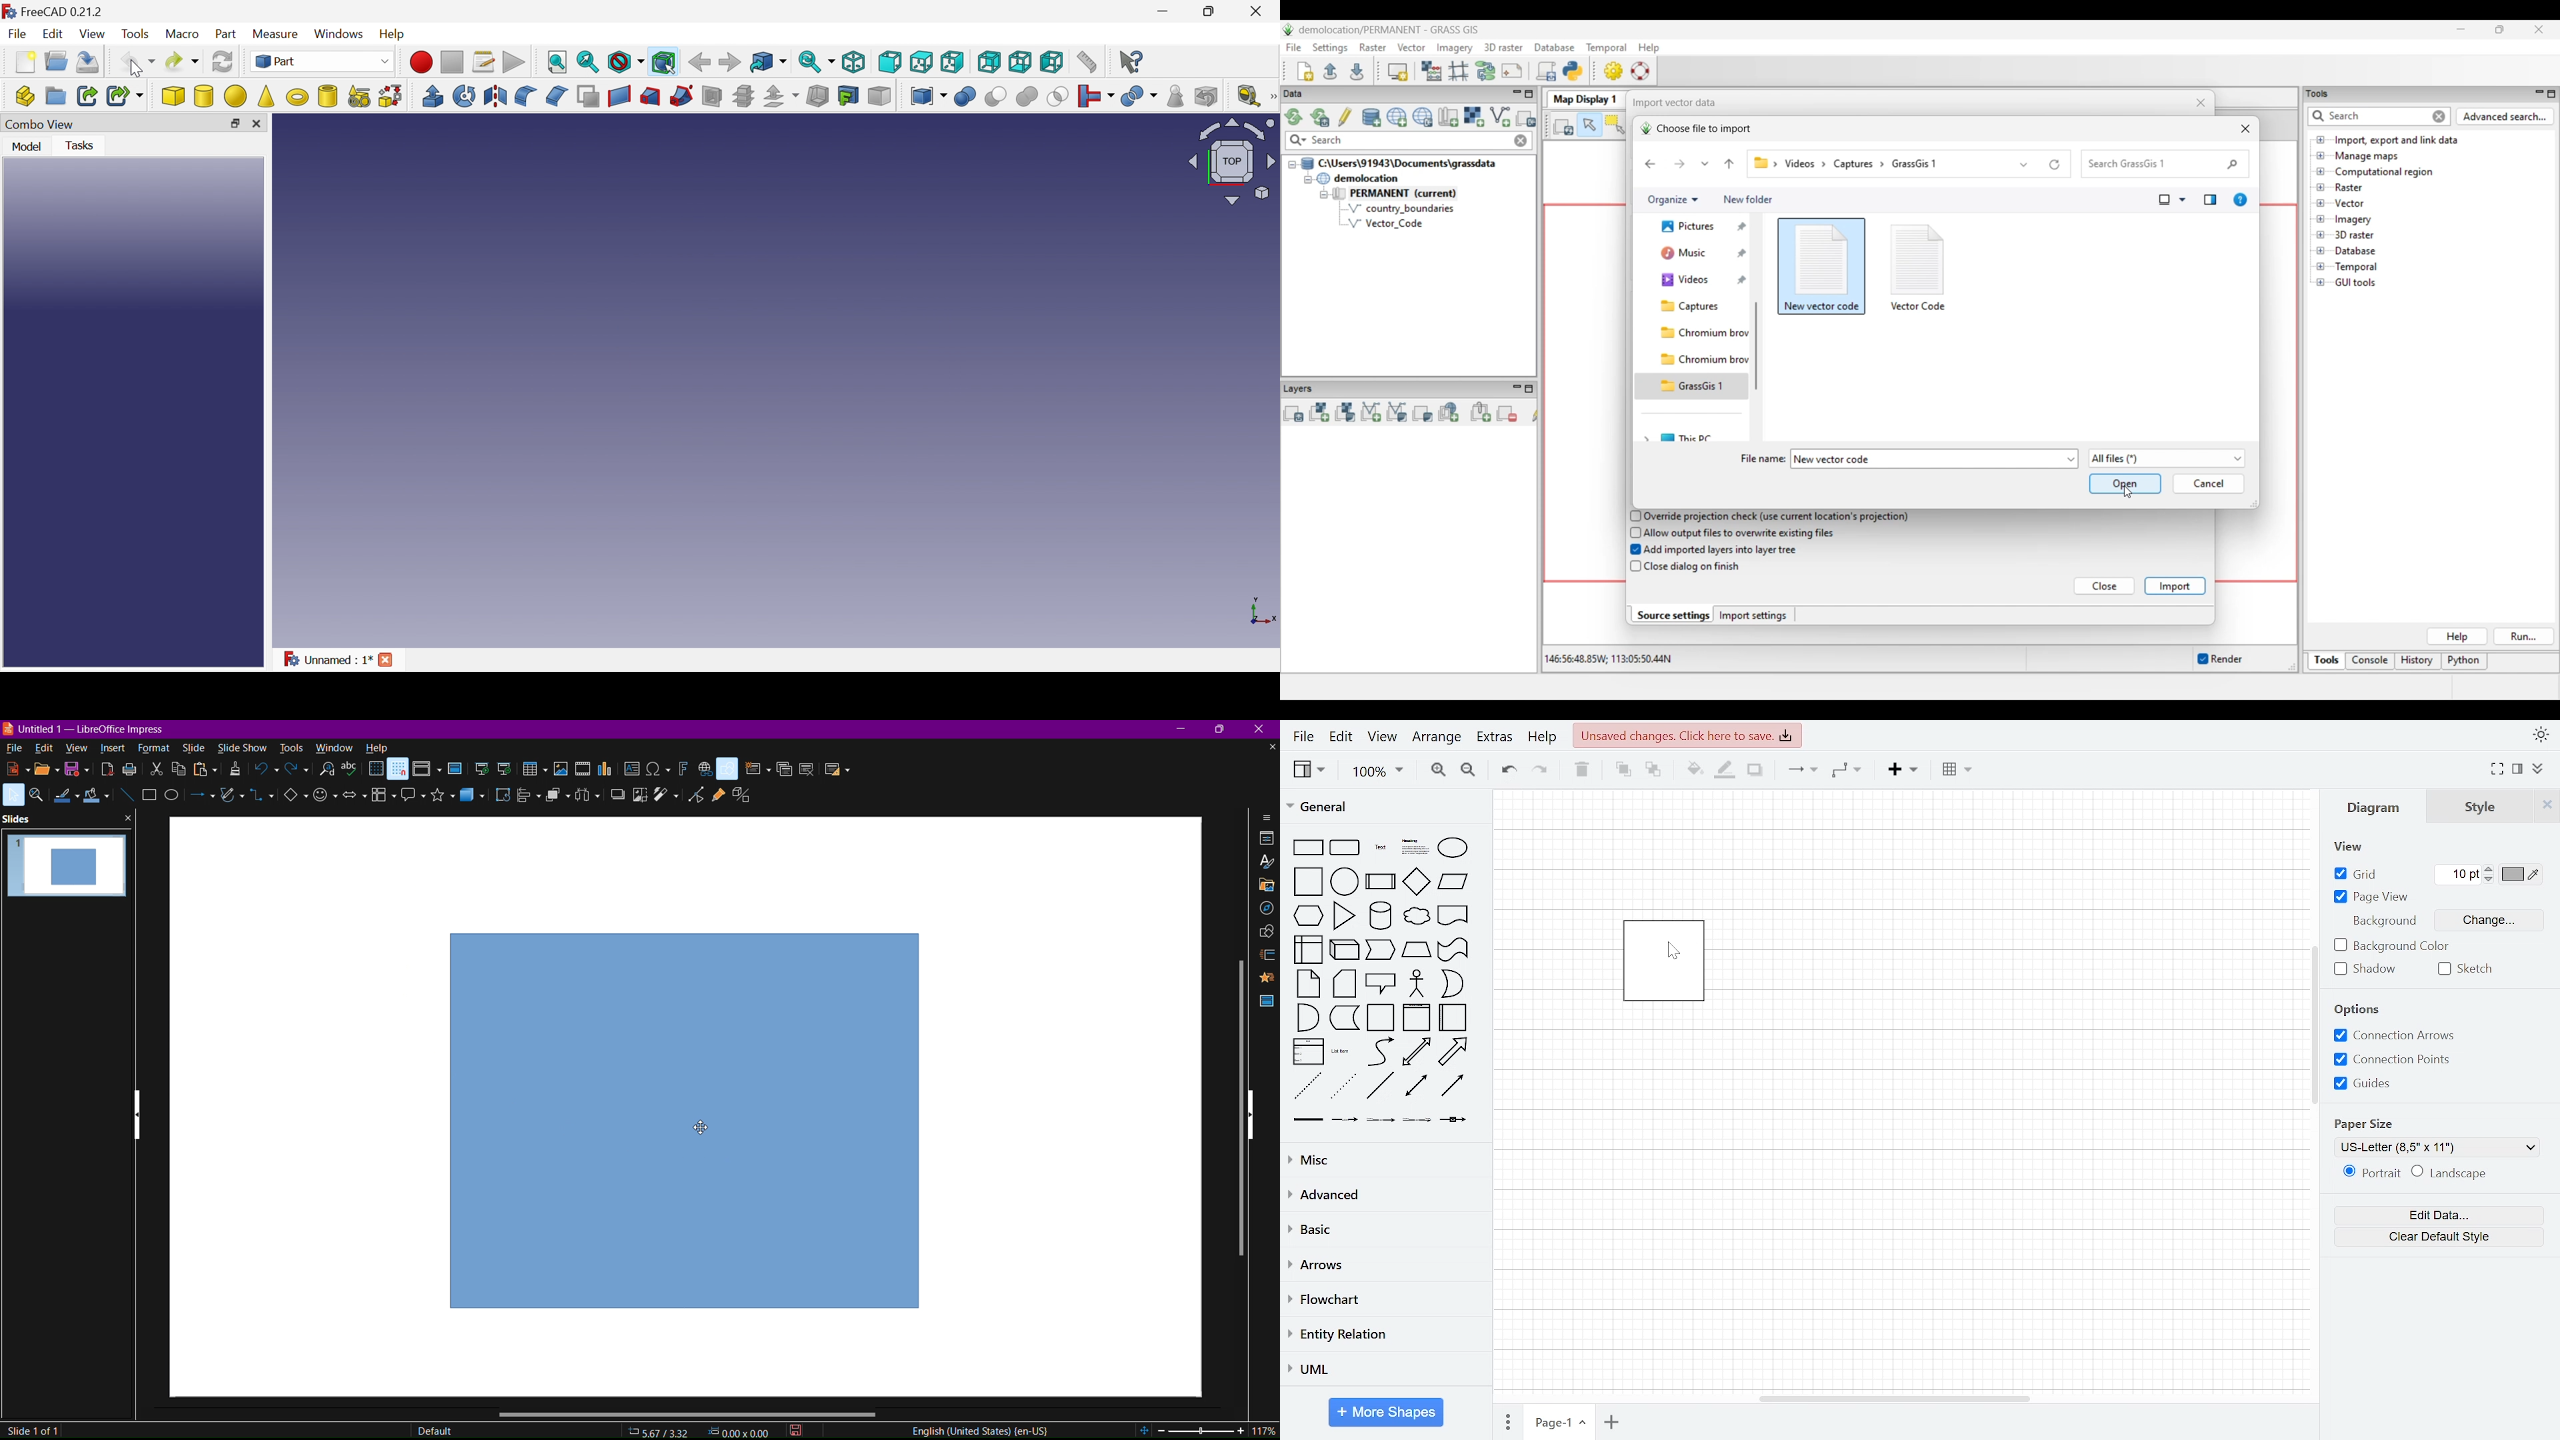 The image size is (2576, 1456). Describe the element at coordinates (12, 768) in the screenshot. I see `New` at that location.